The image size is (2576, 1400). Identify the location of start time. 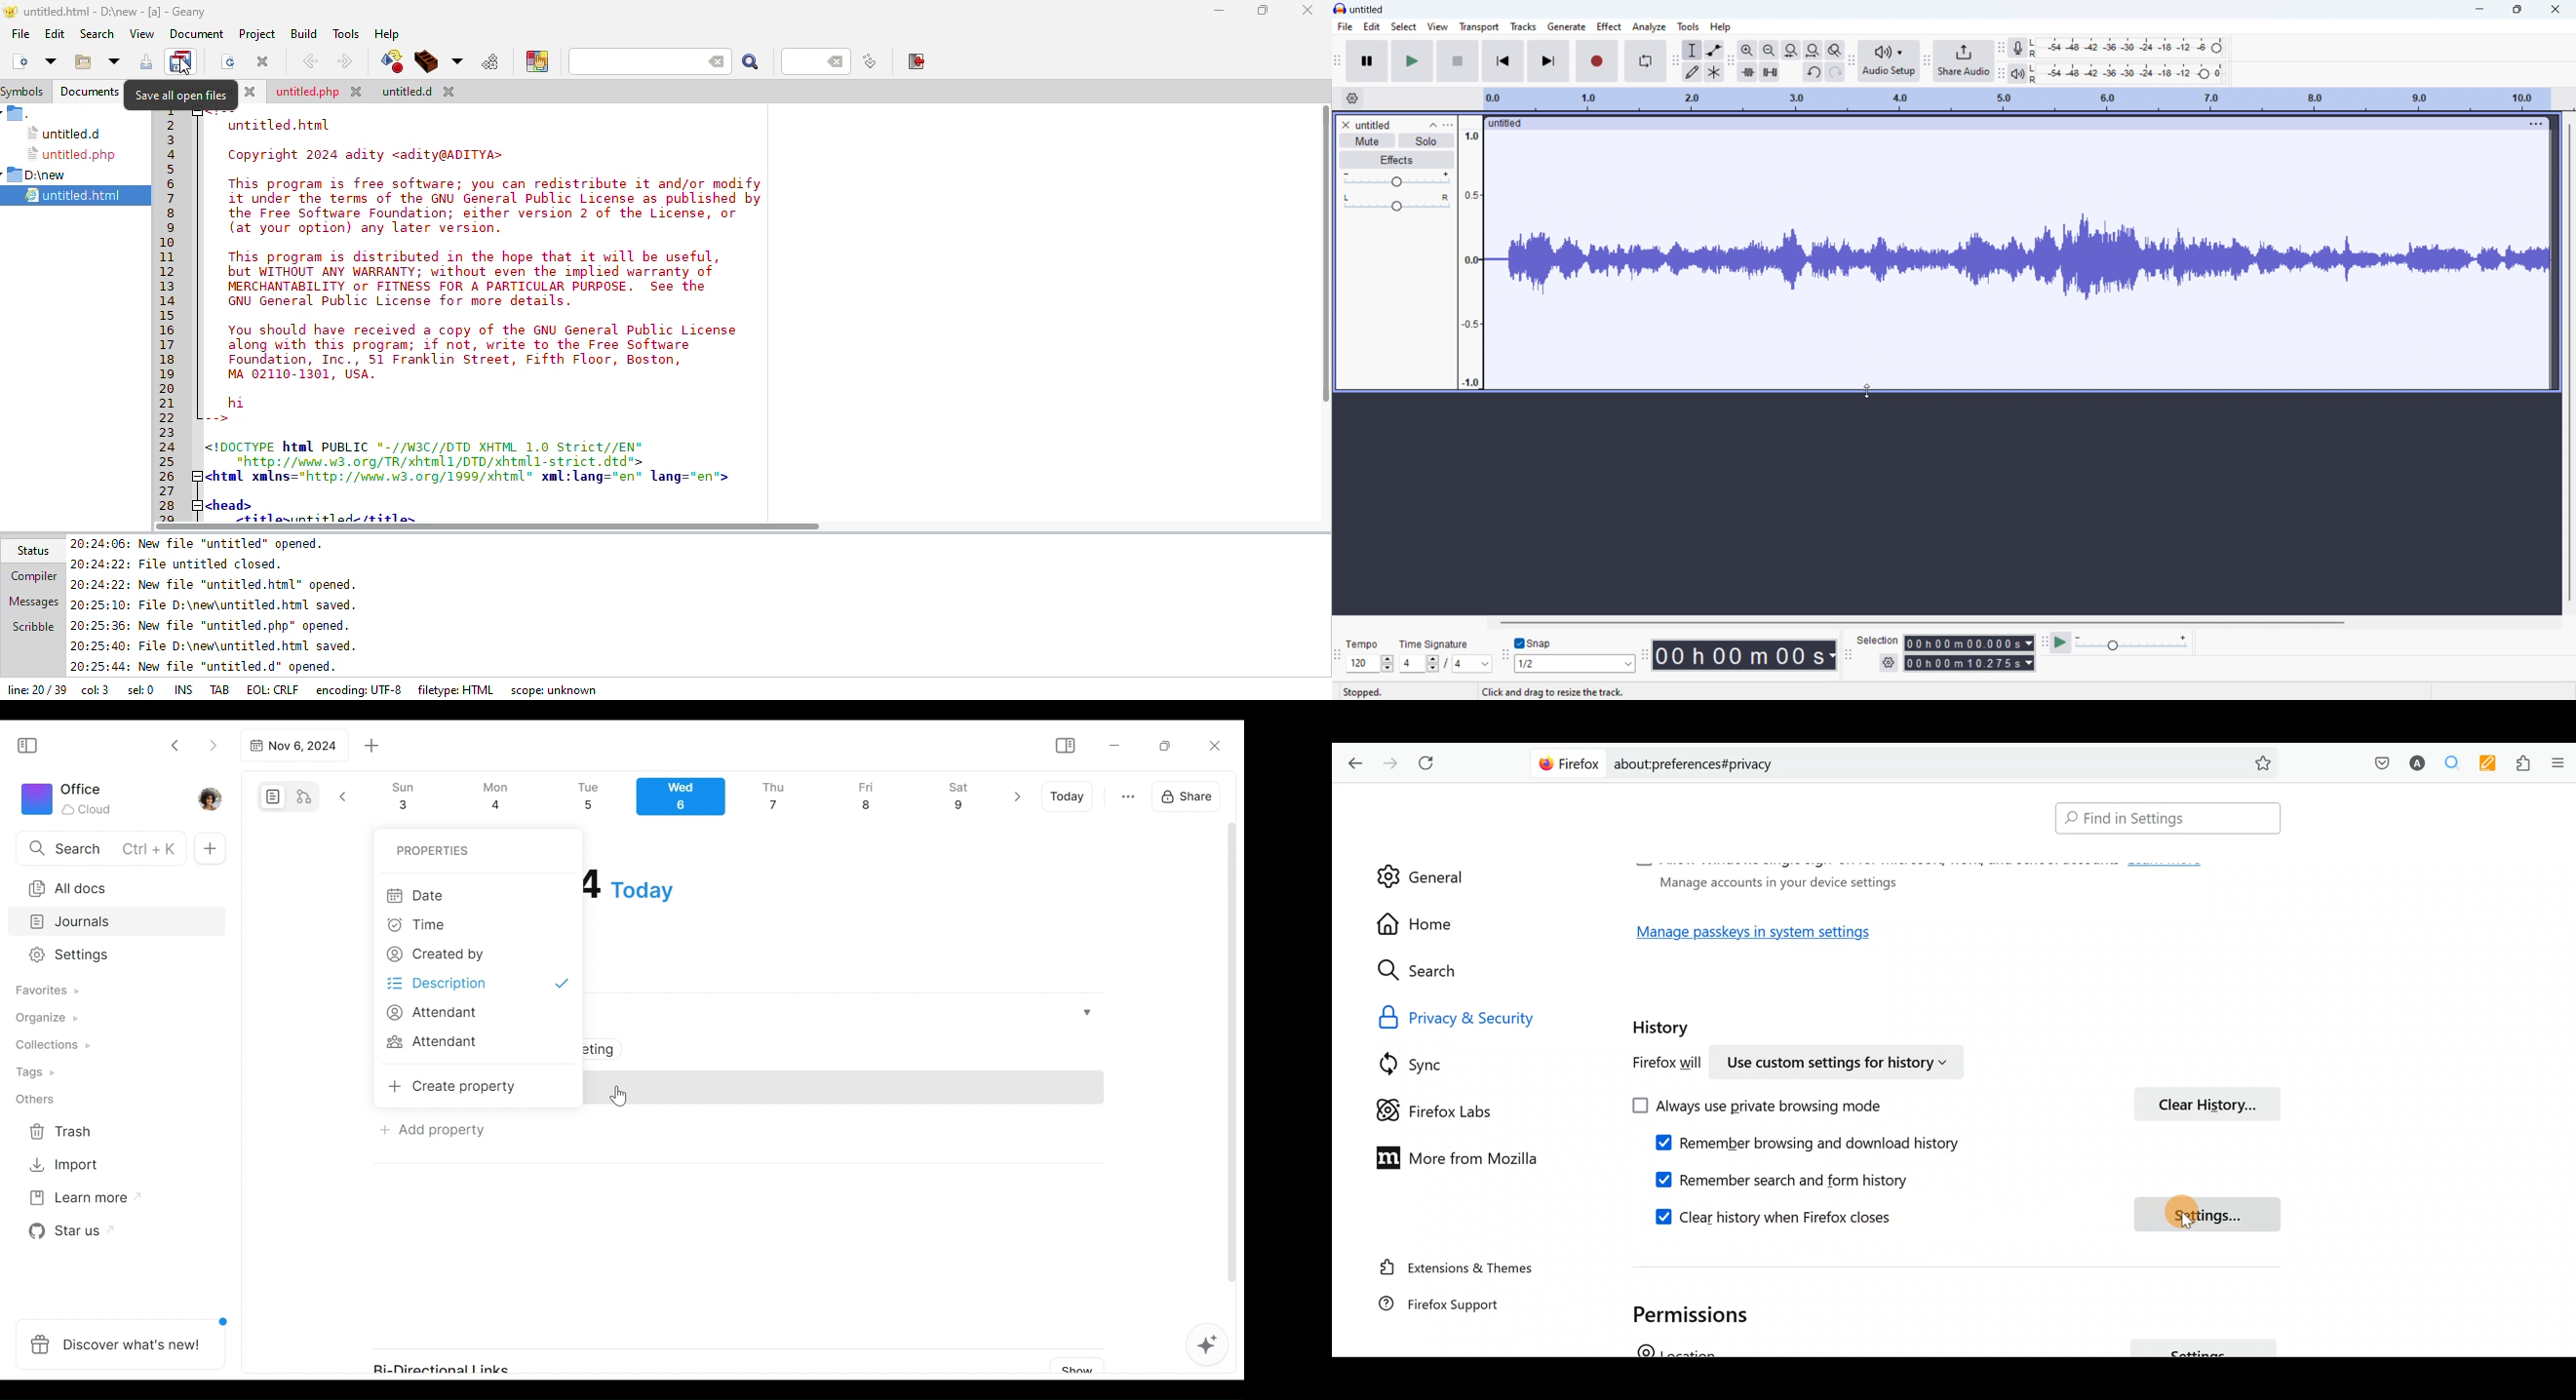
(1970, 644).